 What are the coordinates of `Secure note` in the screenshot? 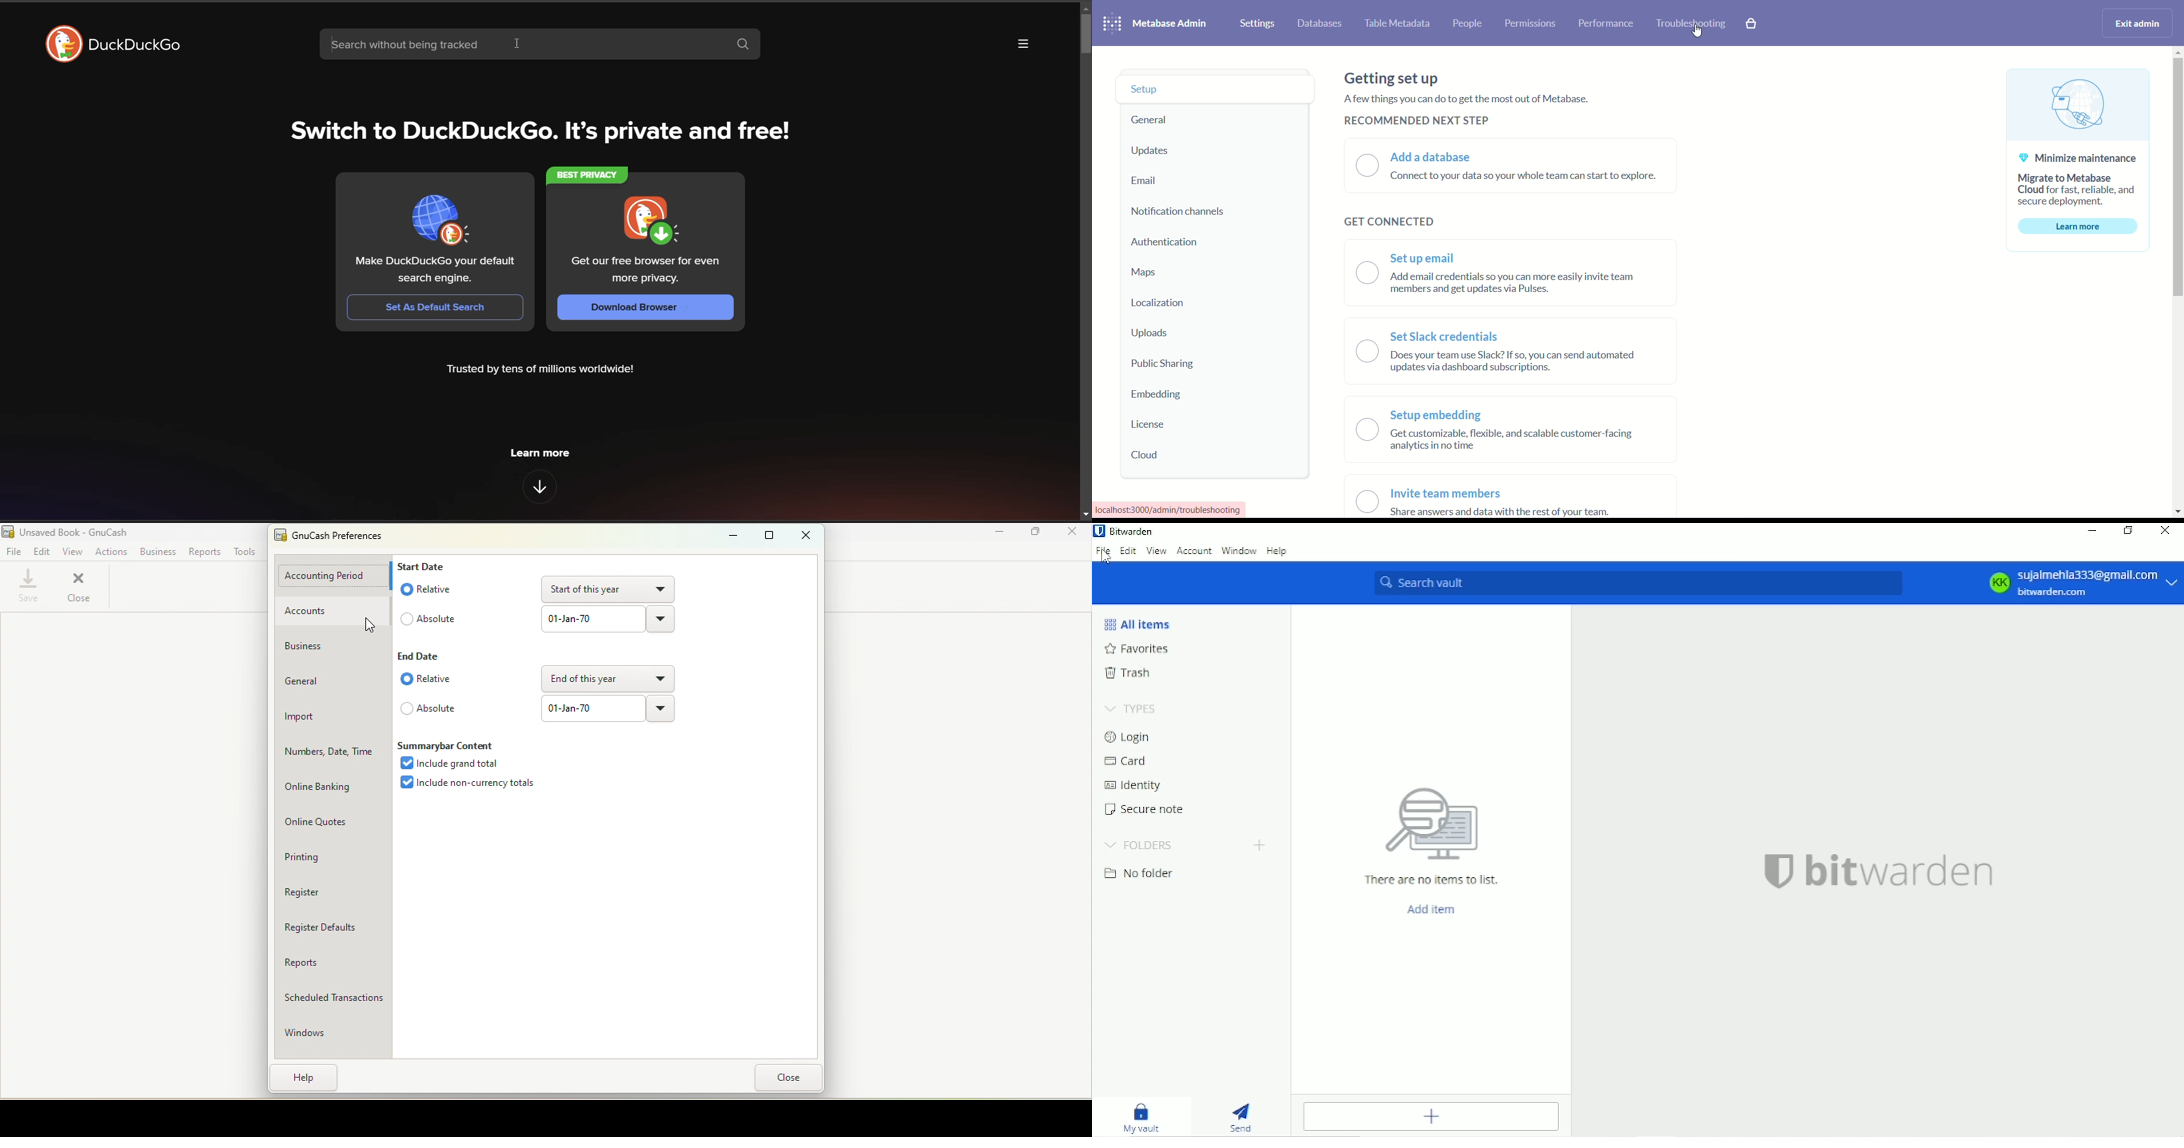 It's located at (1150, 809).